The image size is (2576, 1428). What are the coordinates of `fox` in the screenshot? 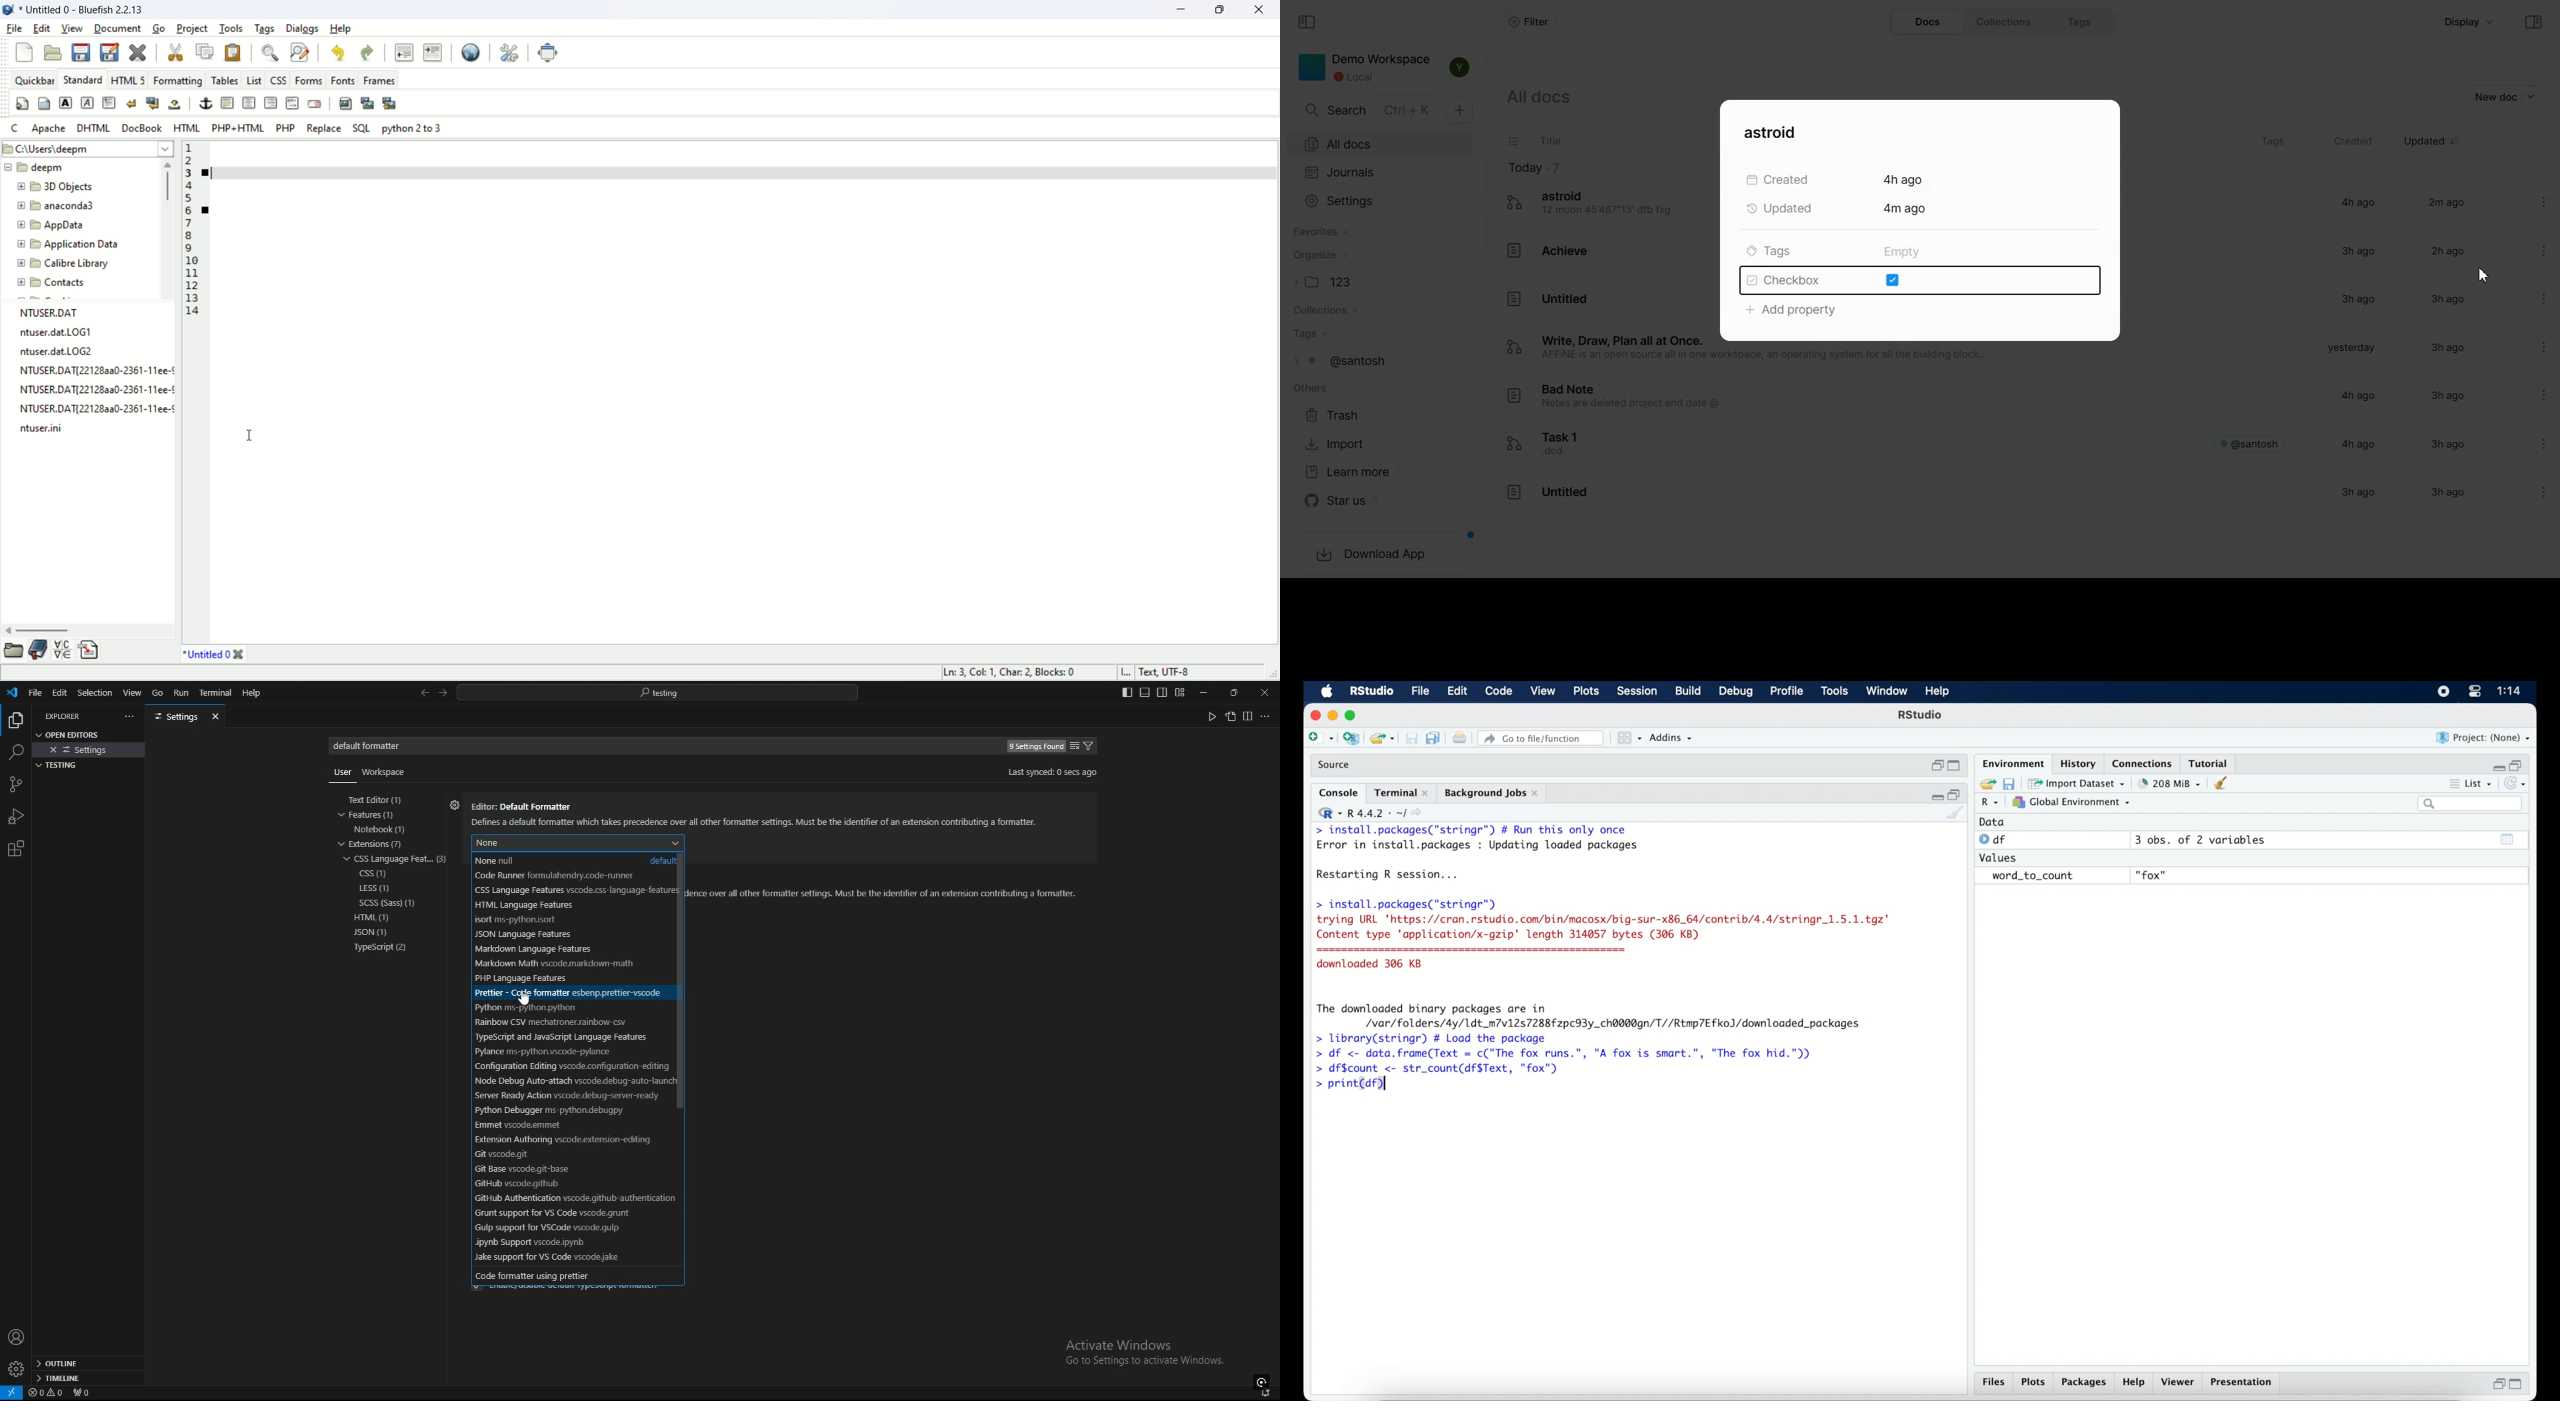 It's located at (2152, 876).